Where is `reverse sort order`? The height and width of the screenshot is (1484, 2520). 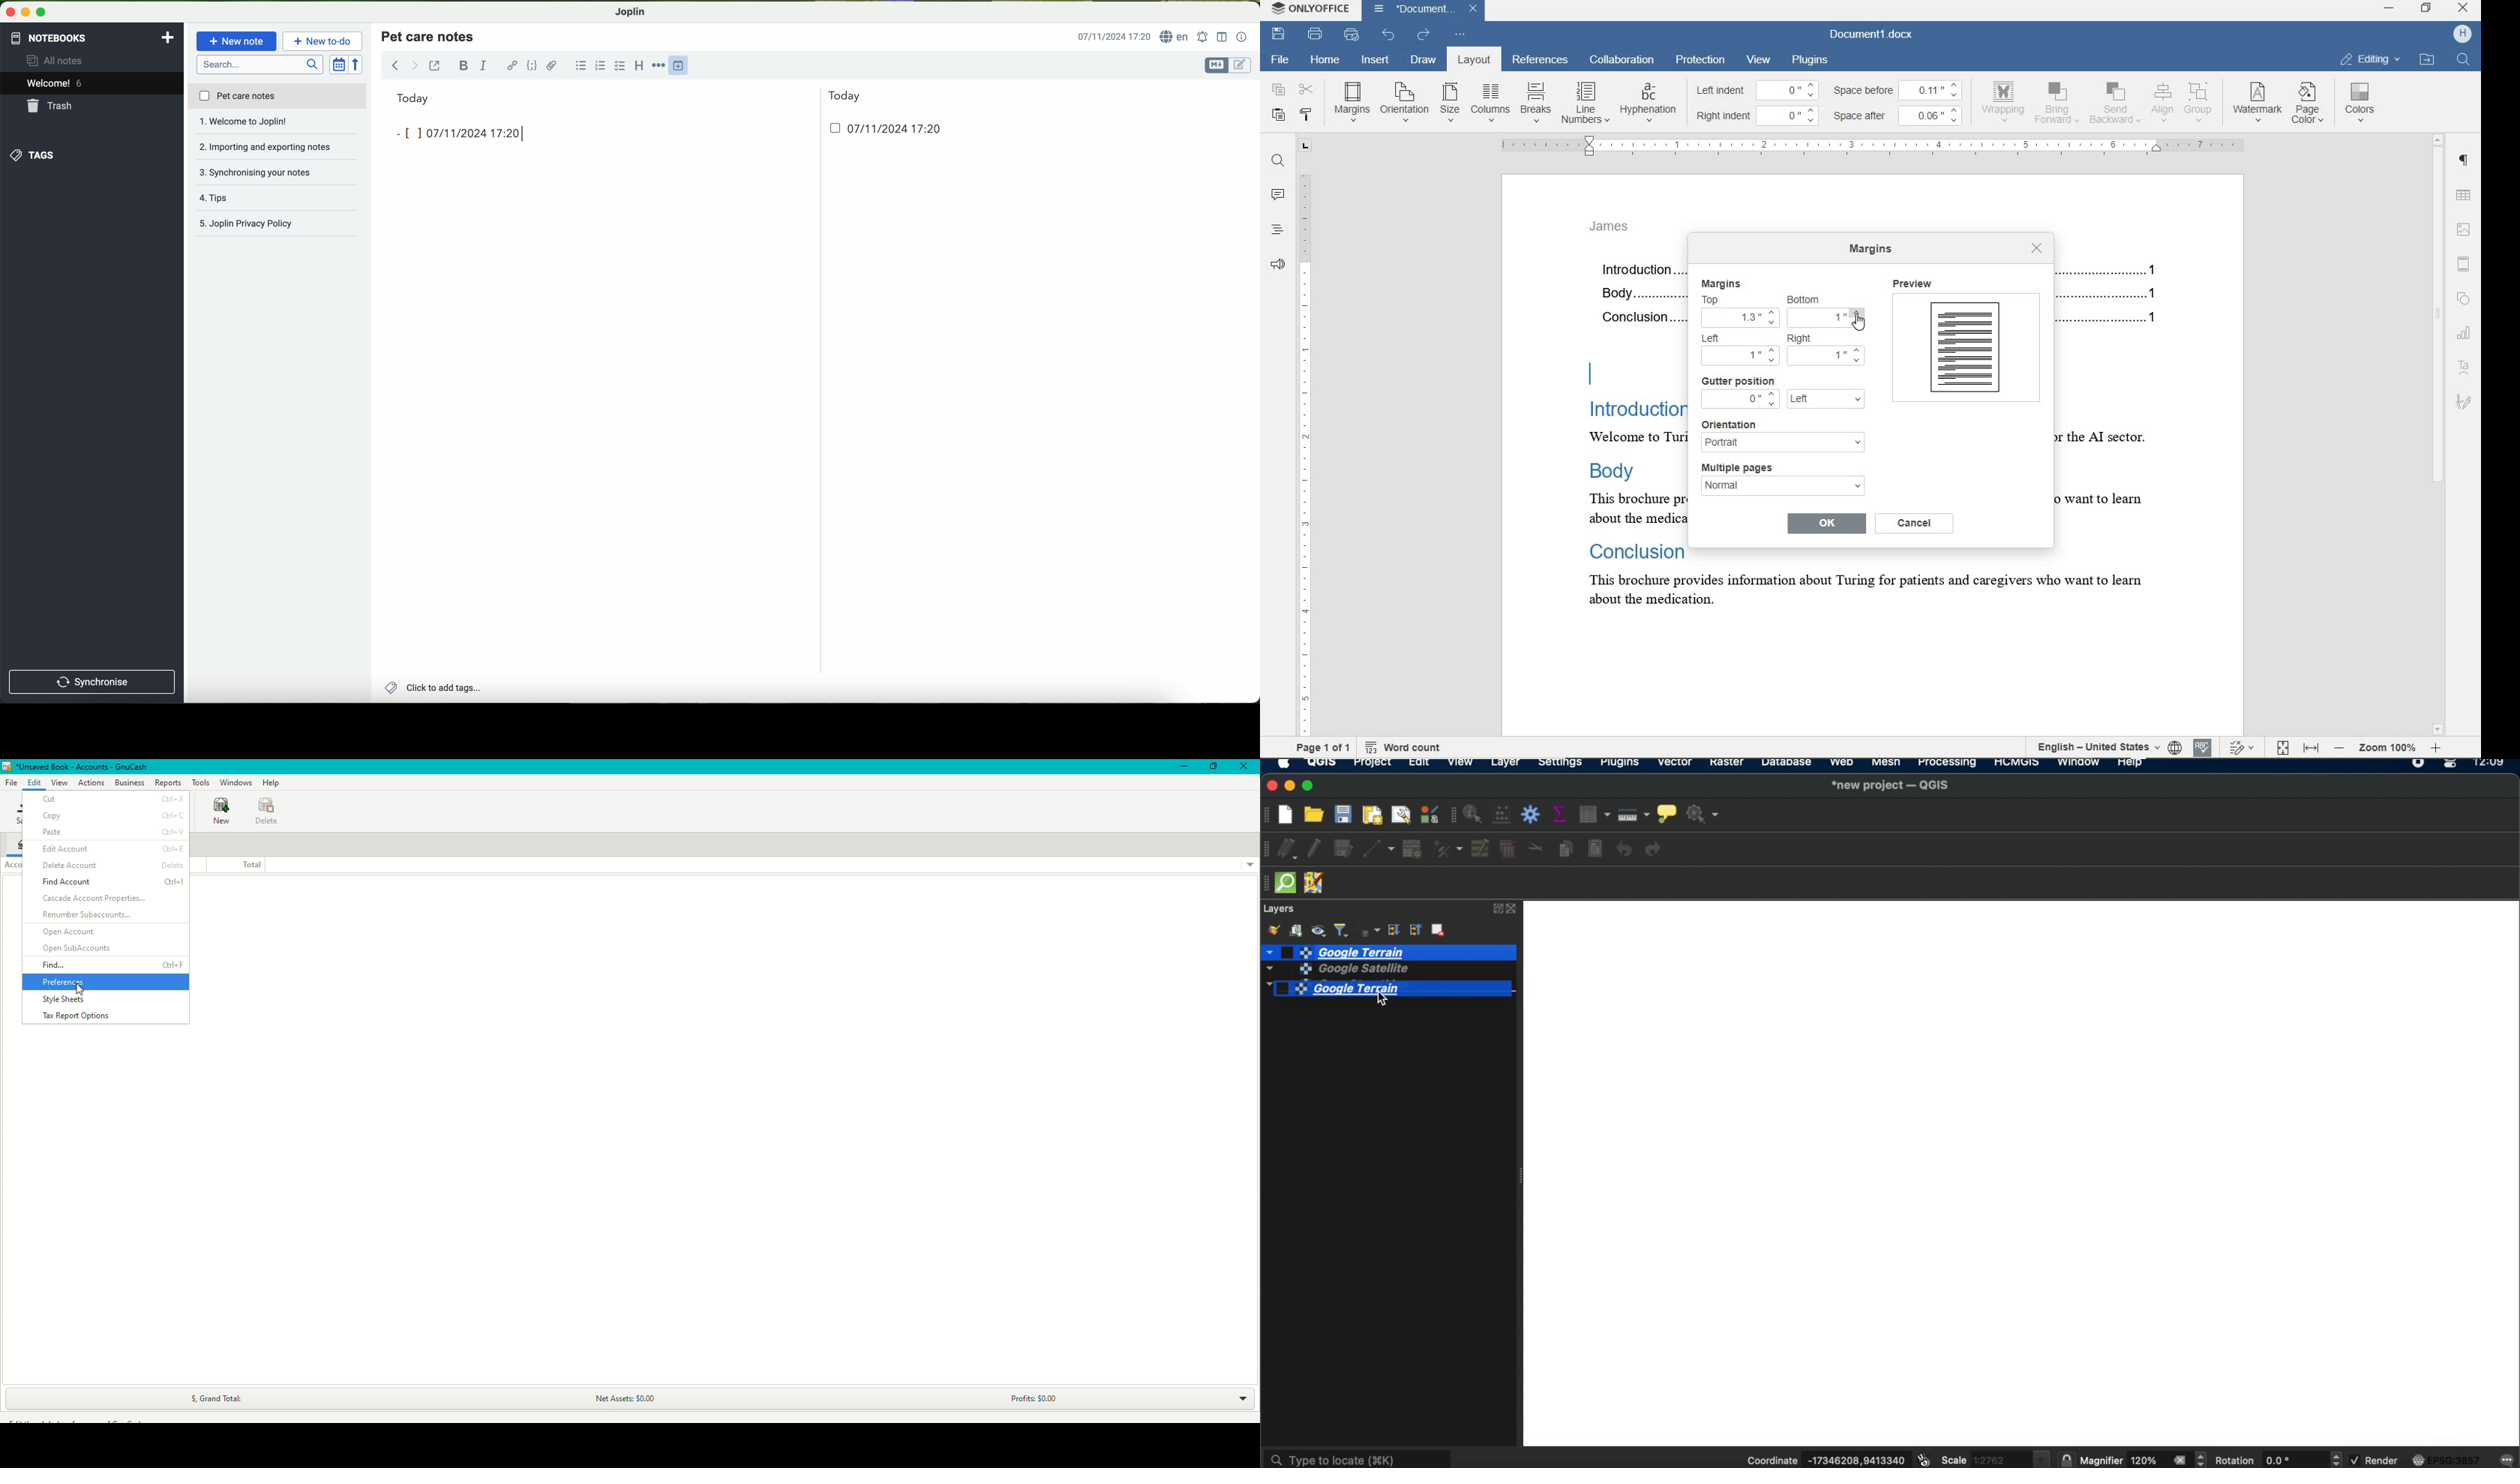 reverse sort order is located at coordinates (358, 65).